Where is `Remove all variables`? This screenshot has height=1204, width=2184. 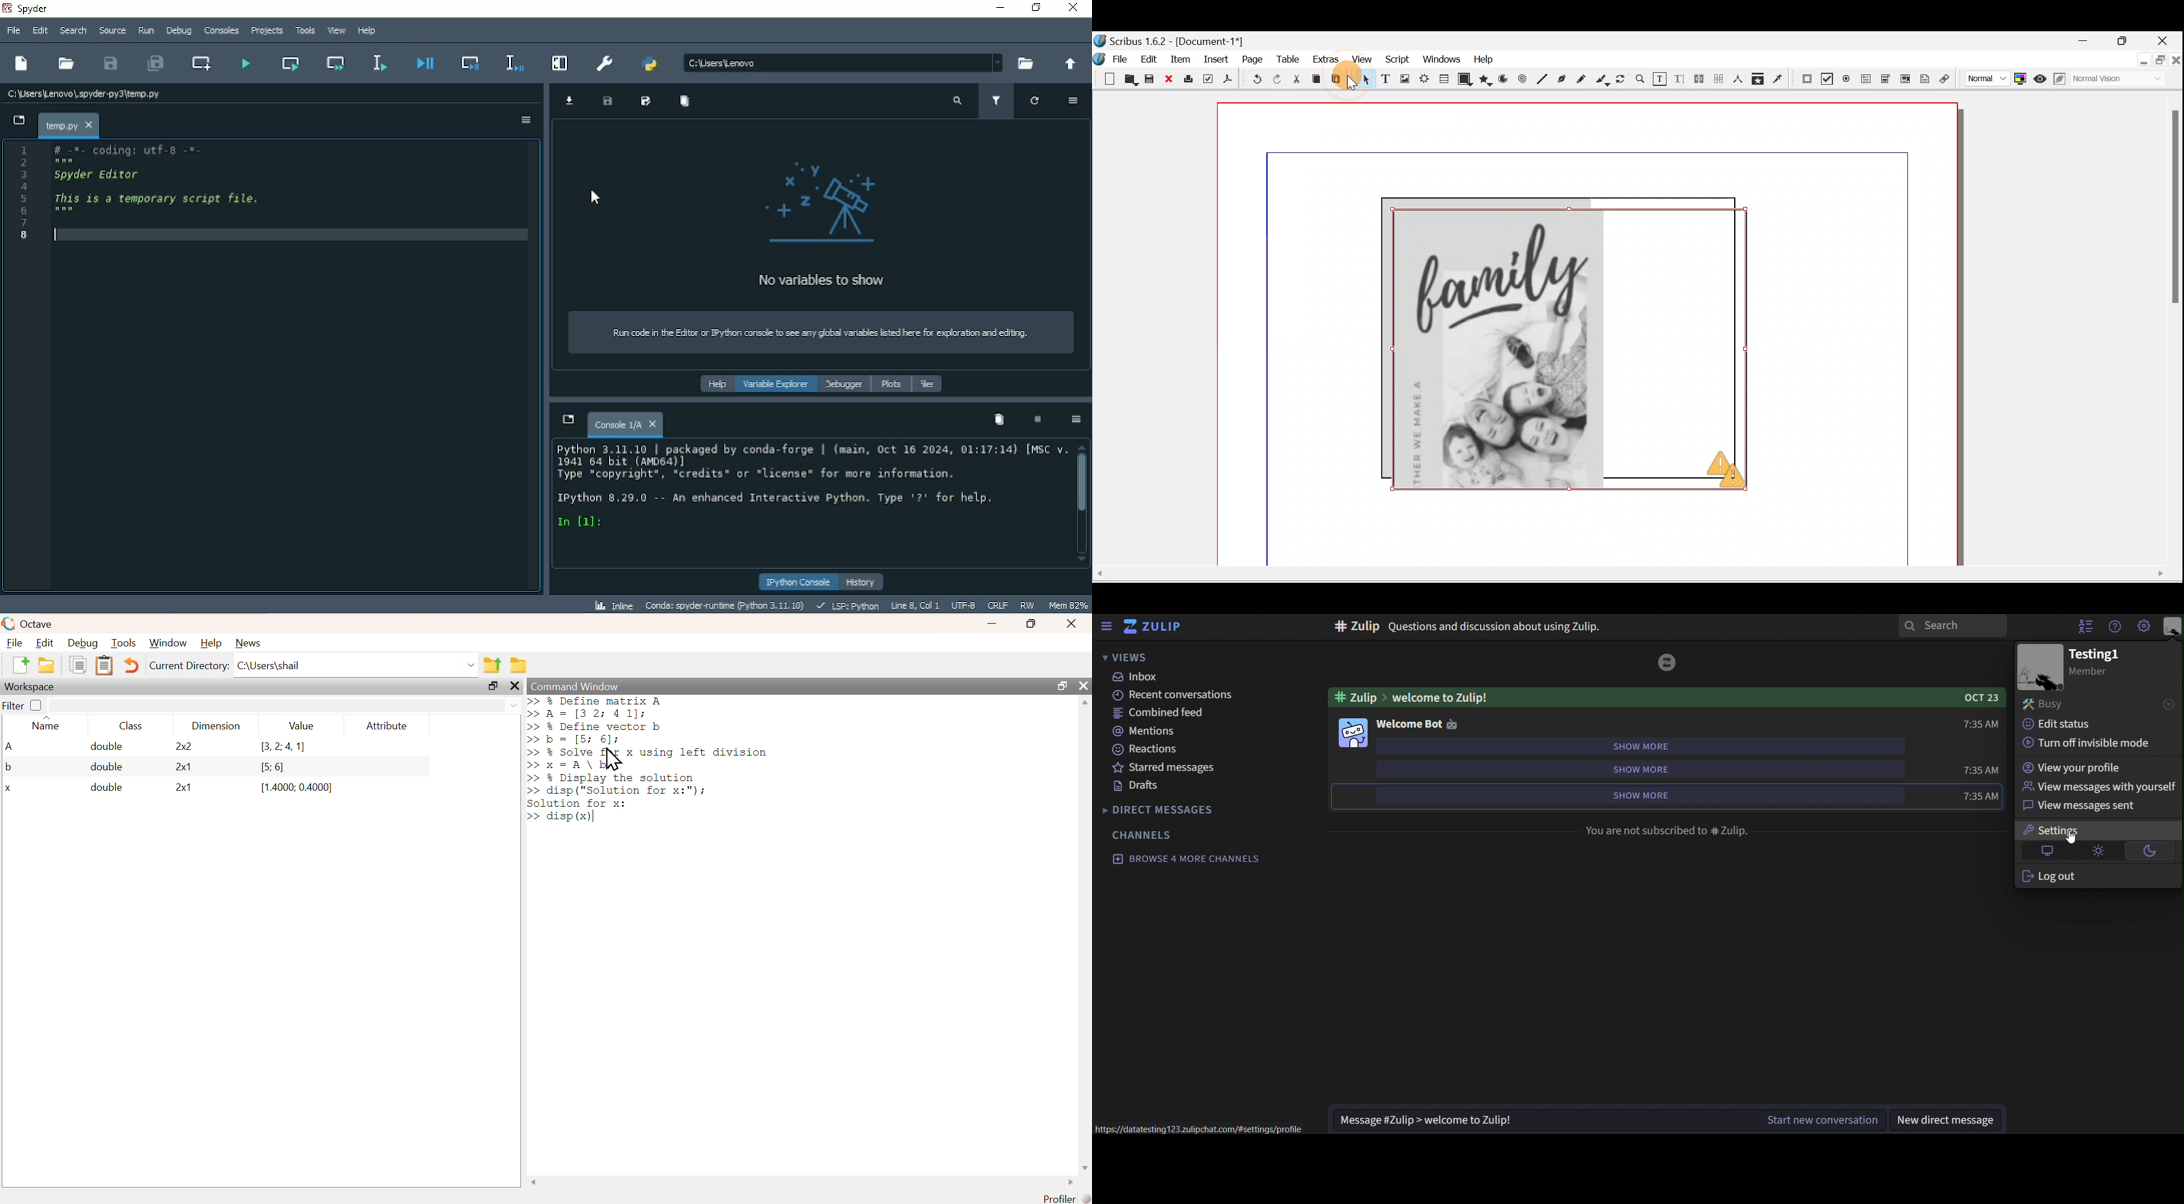 Remove all variables is located at coordinates (684, 101).